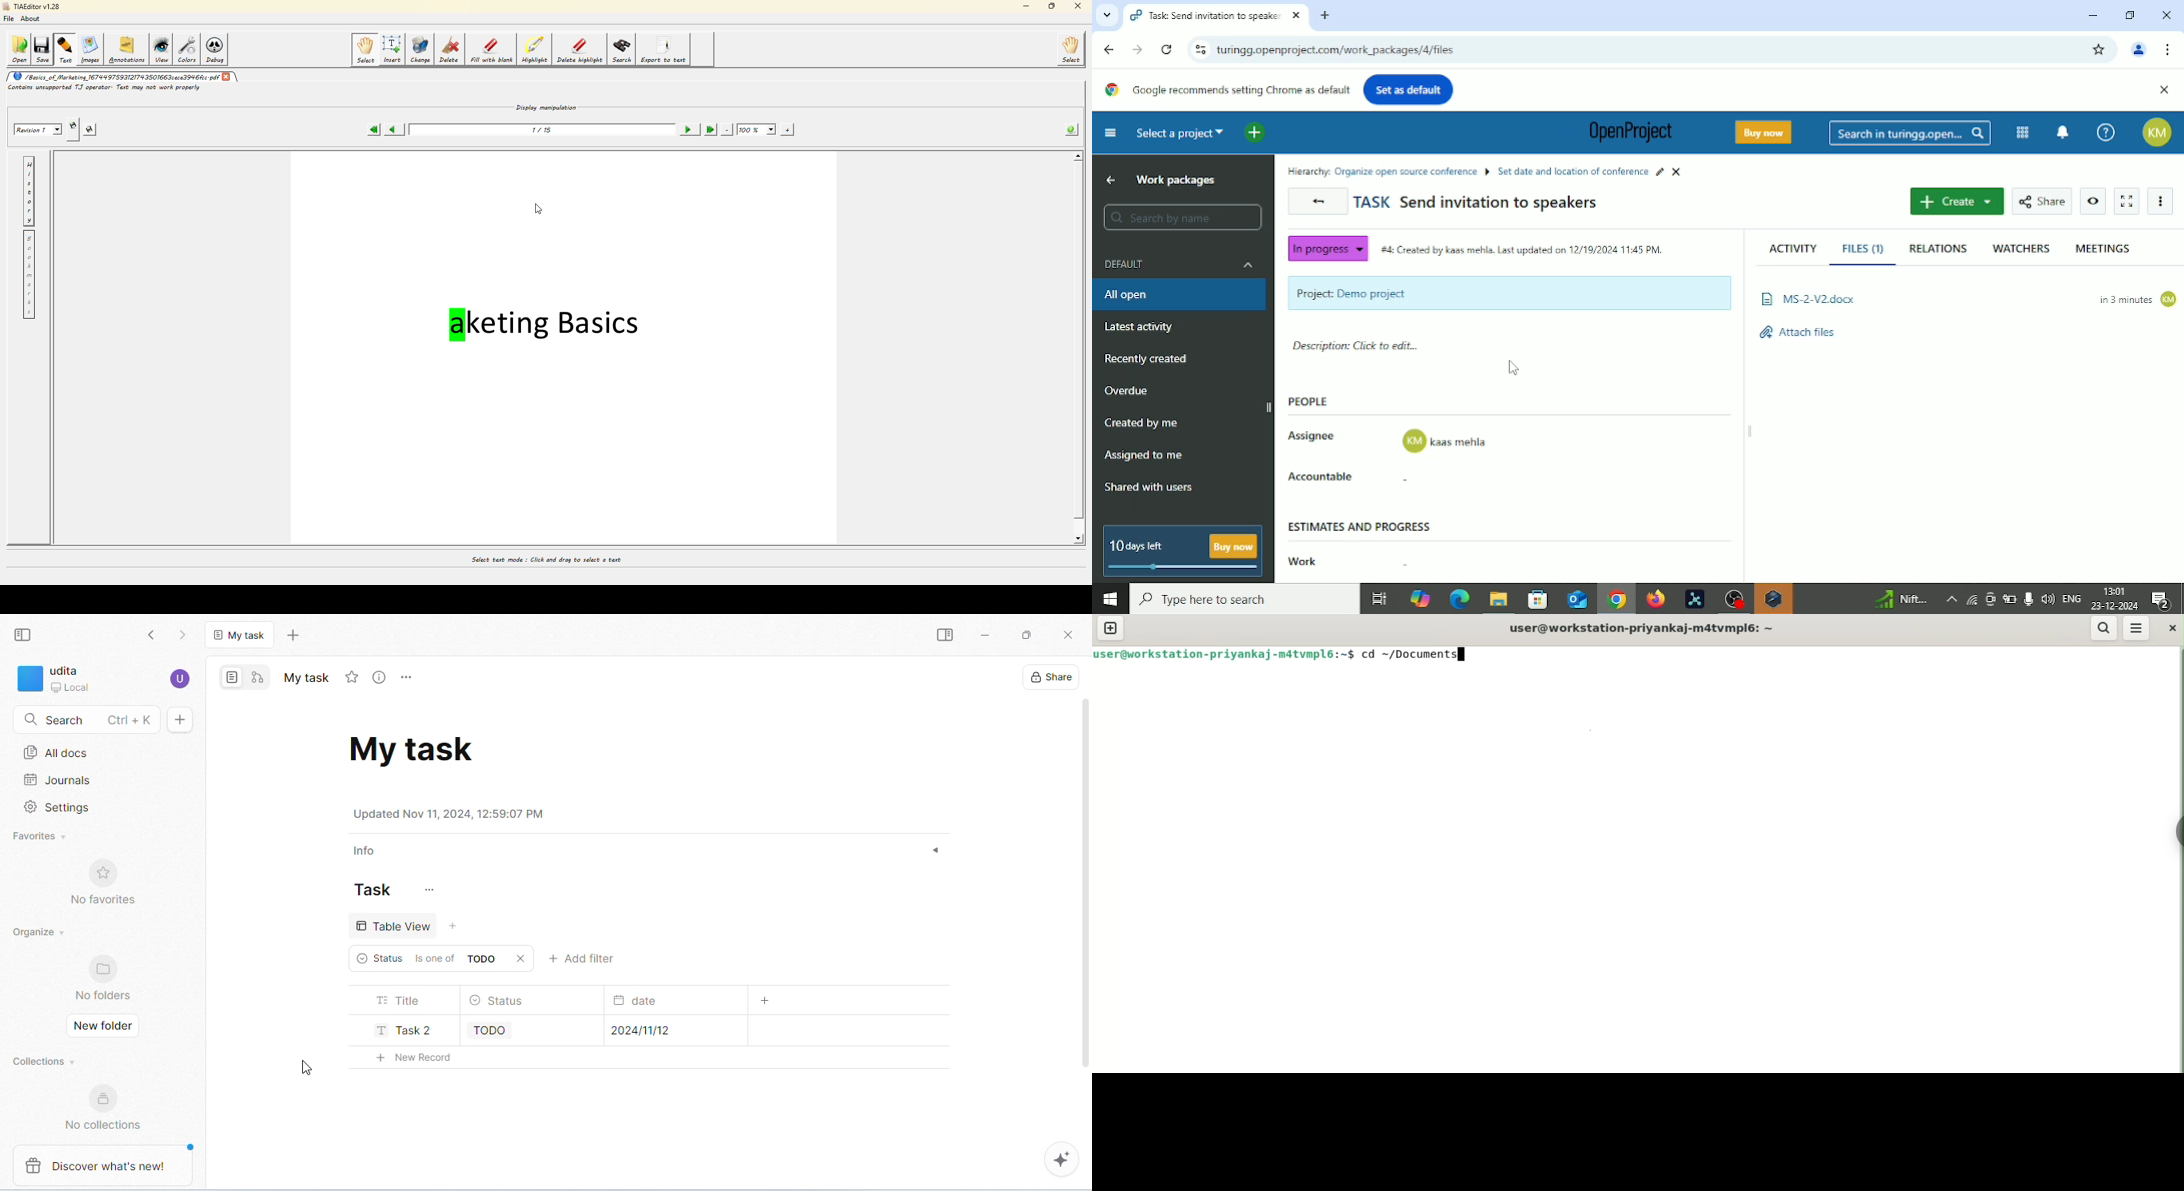 The width and height of the screenshot is (2184, 1204). I want to click on Google recommends setting Chrome as default, so click(1225, 90).